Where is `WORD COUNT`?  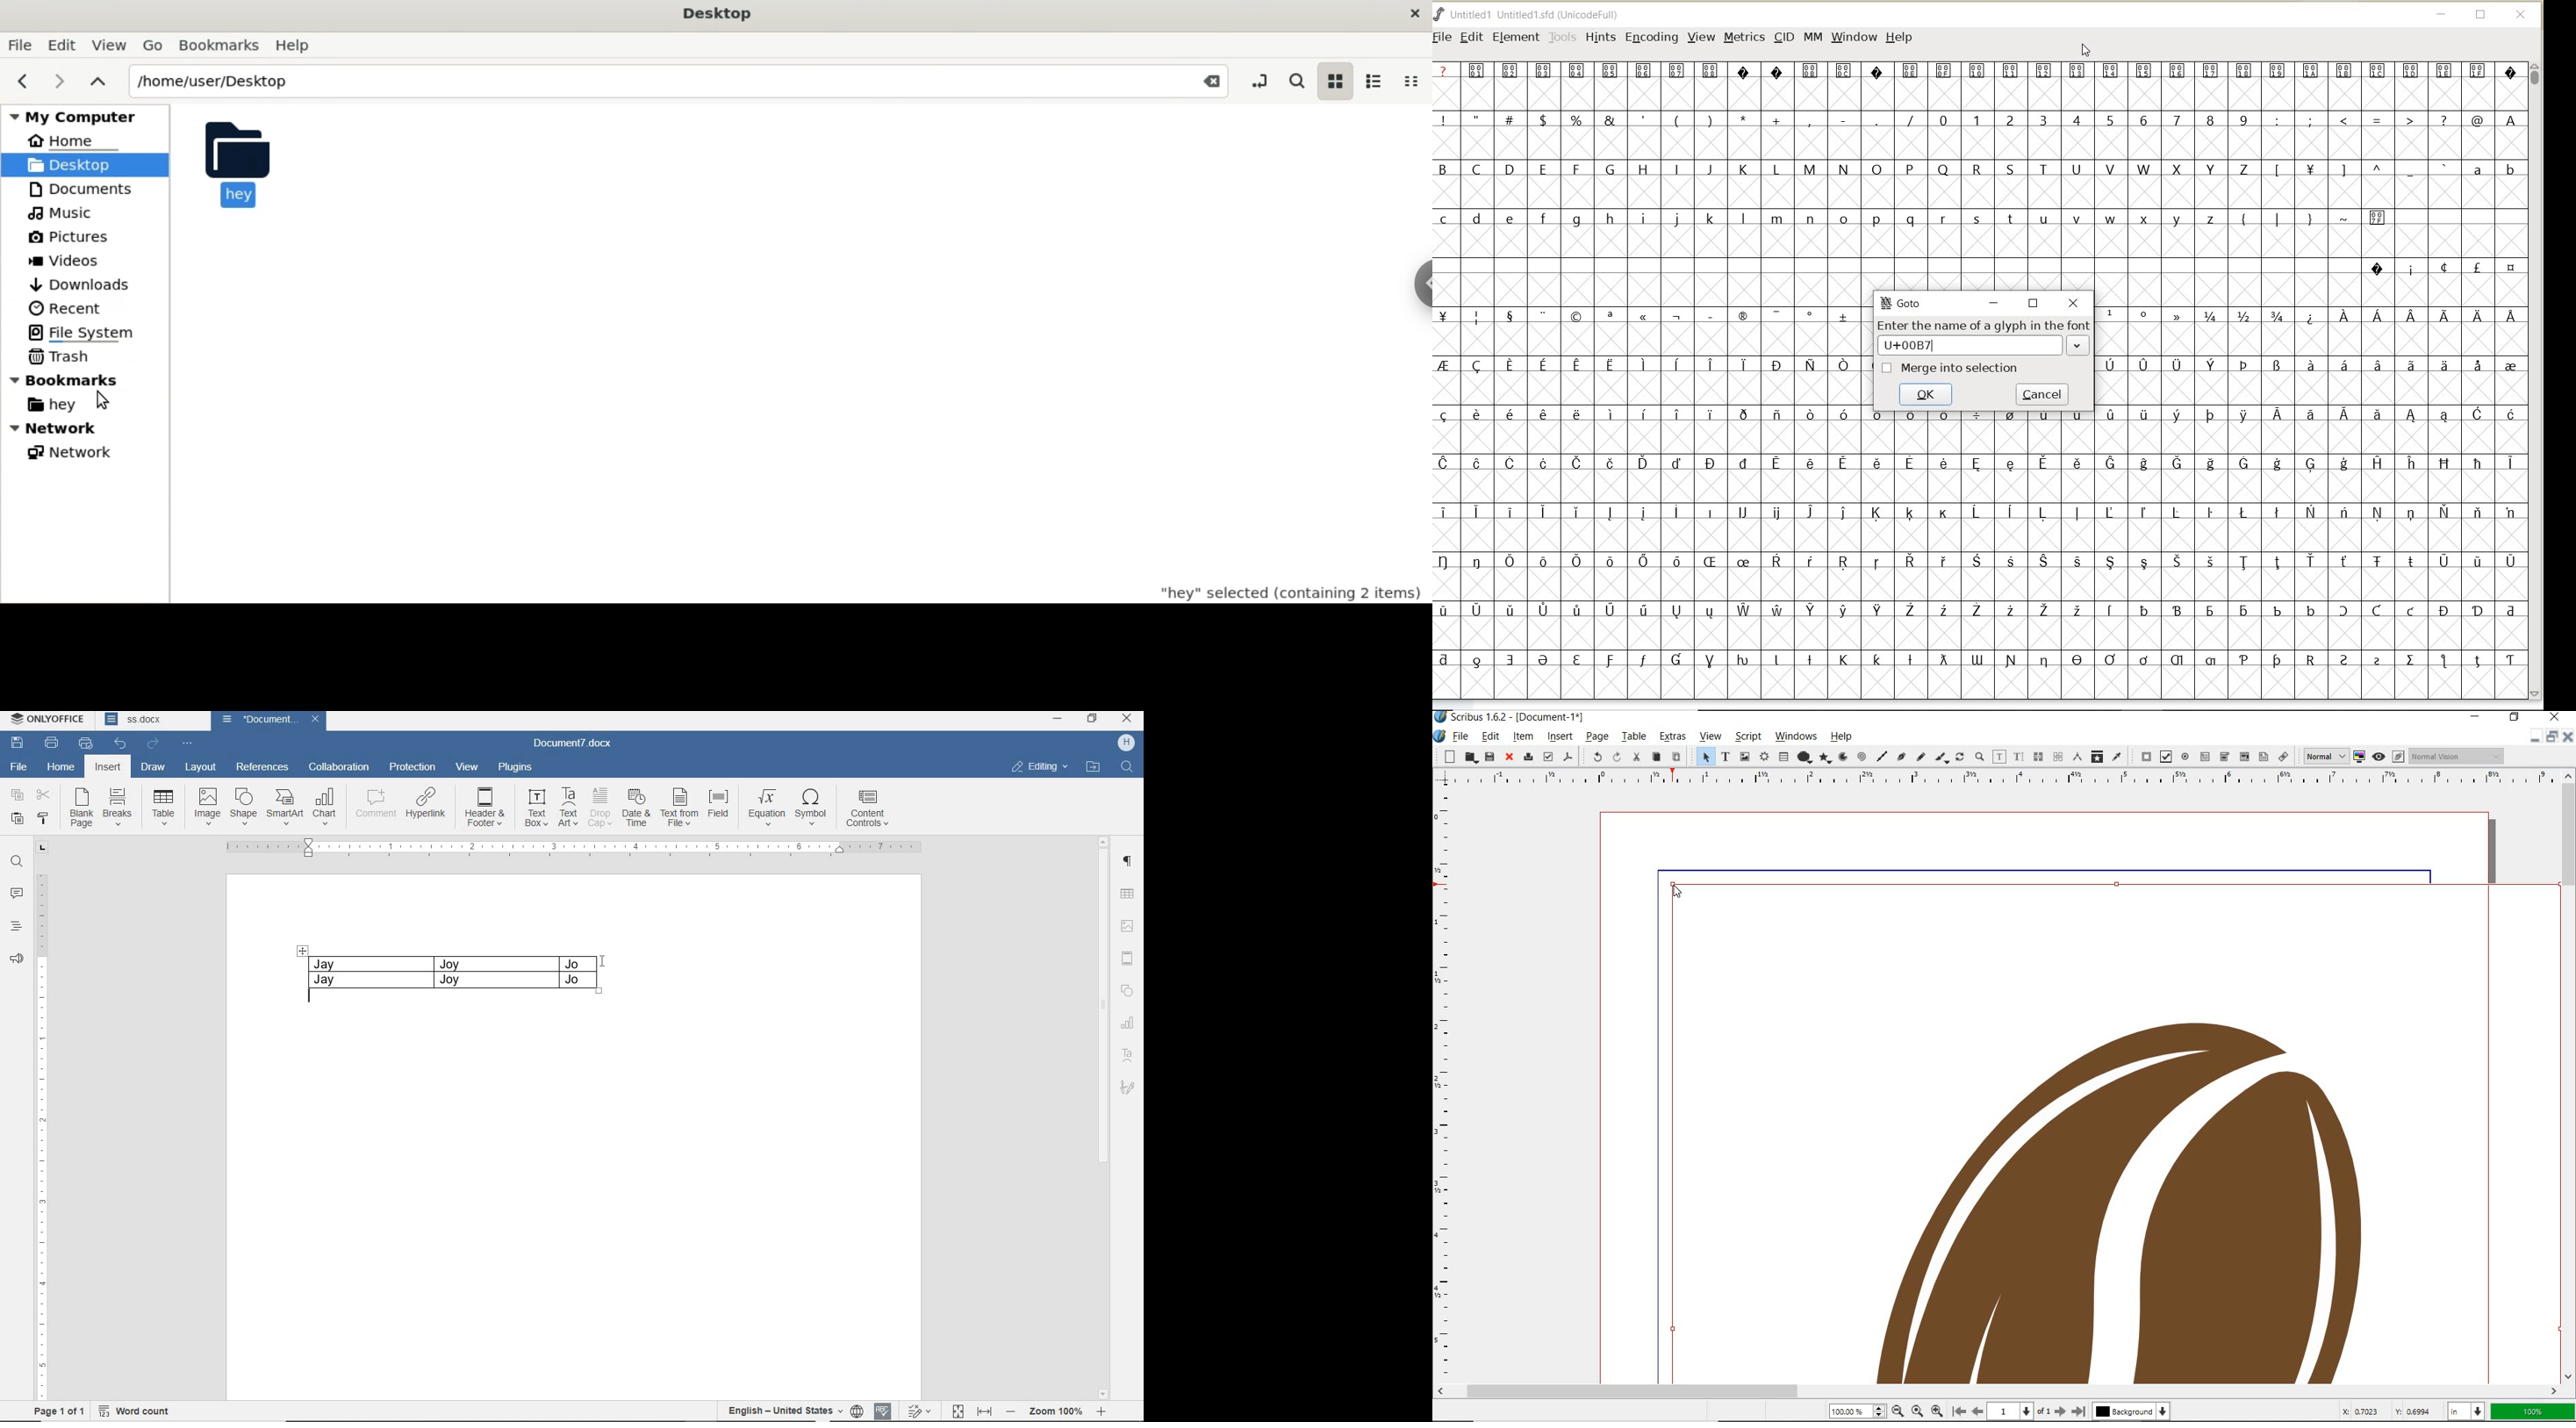
WORD COUNT is located at coordinates (137, 1409).